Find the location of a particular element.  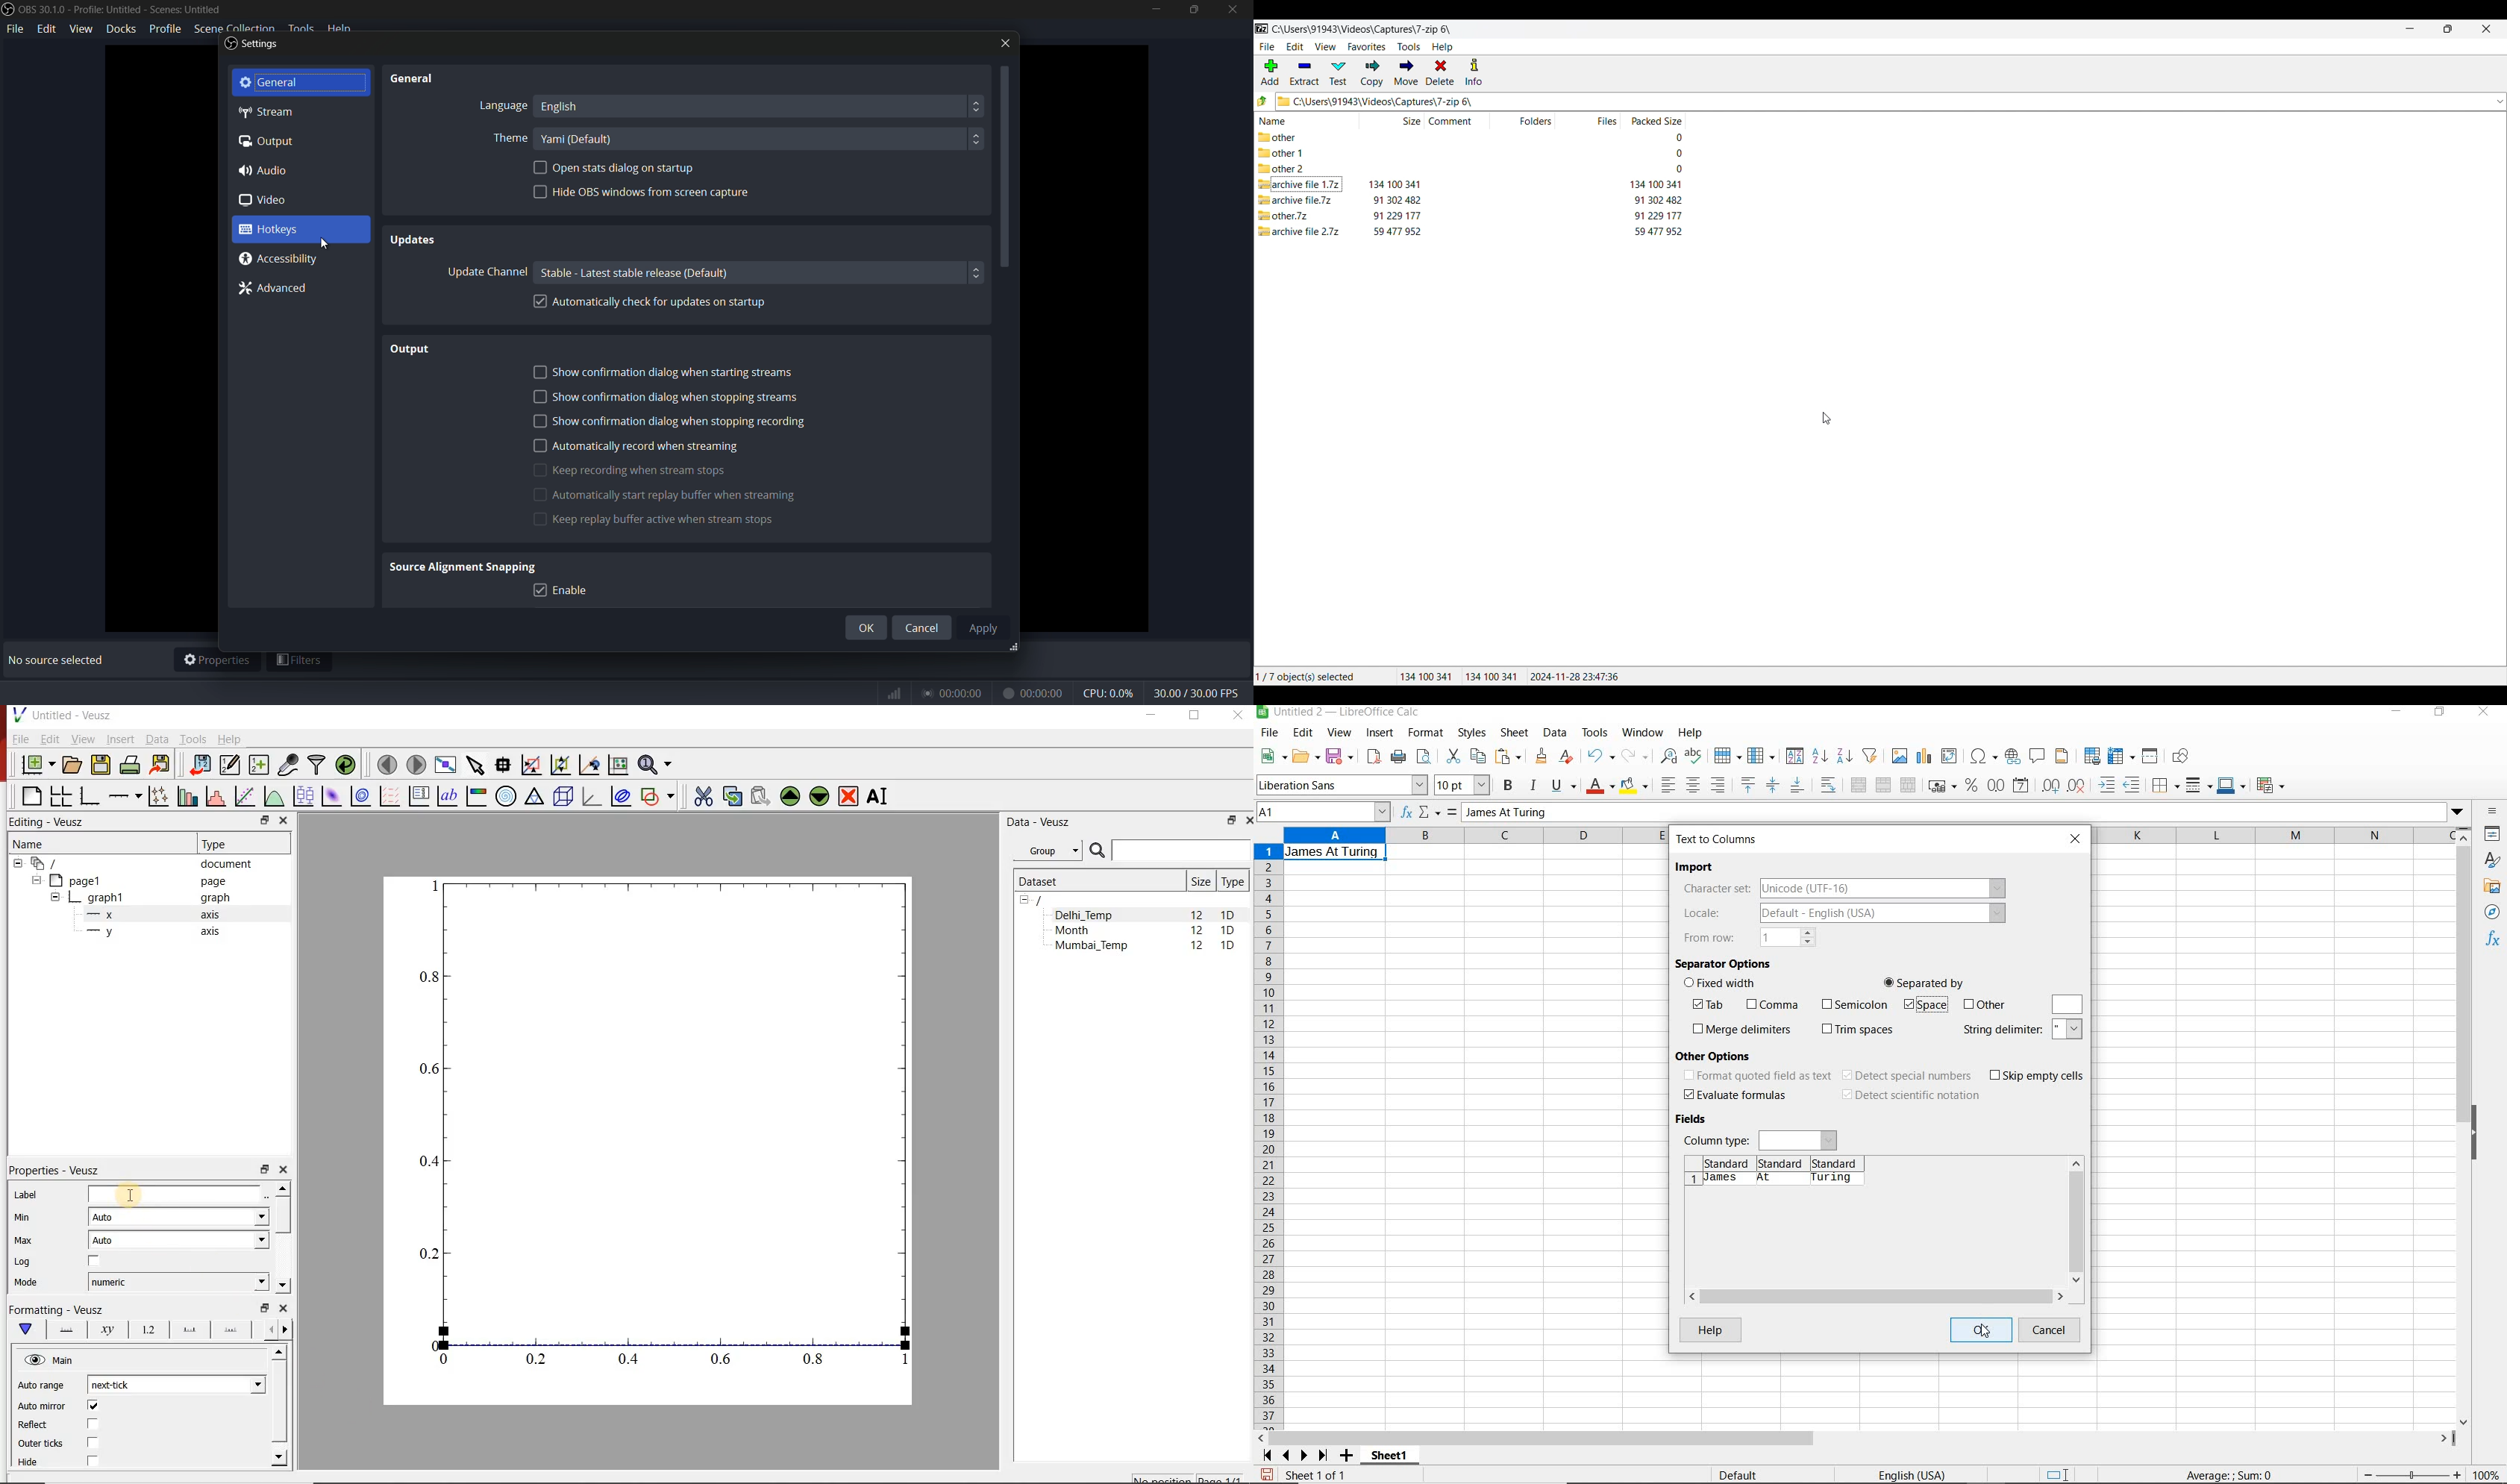

scroll bar is located at coordinates (1004, 168).